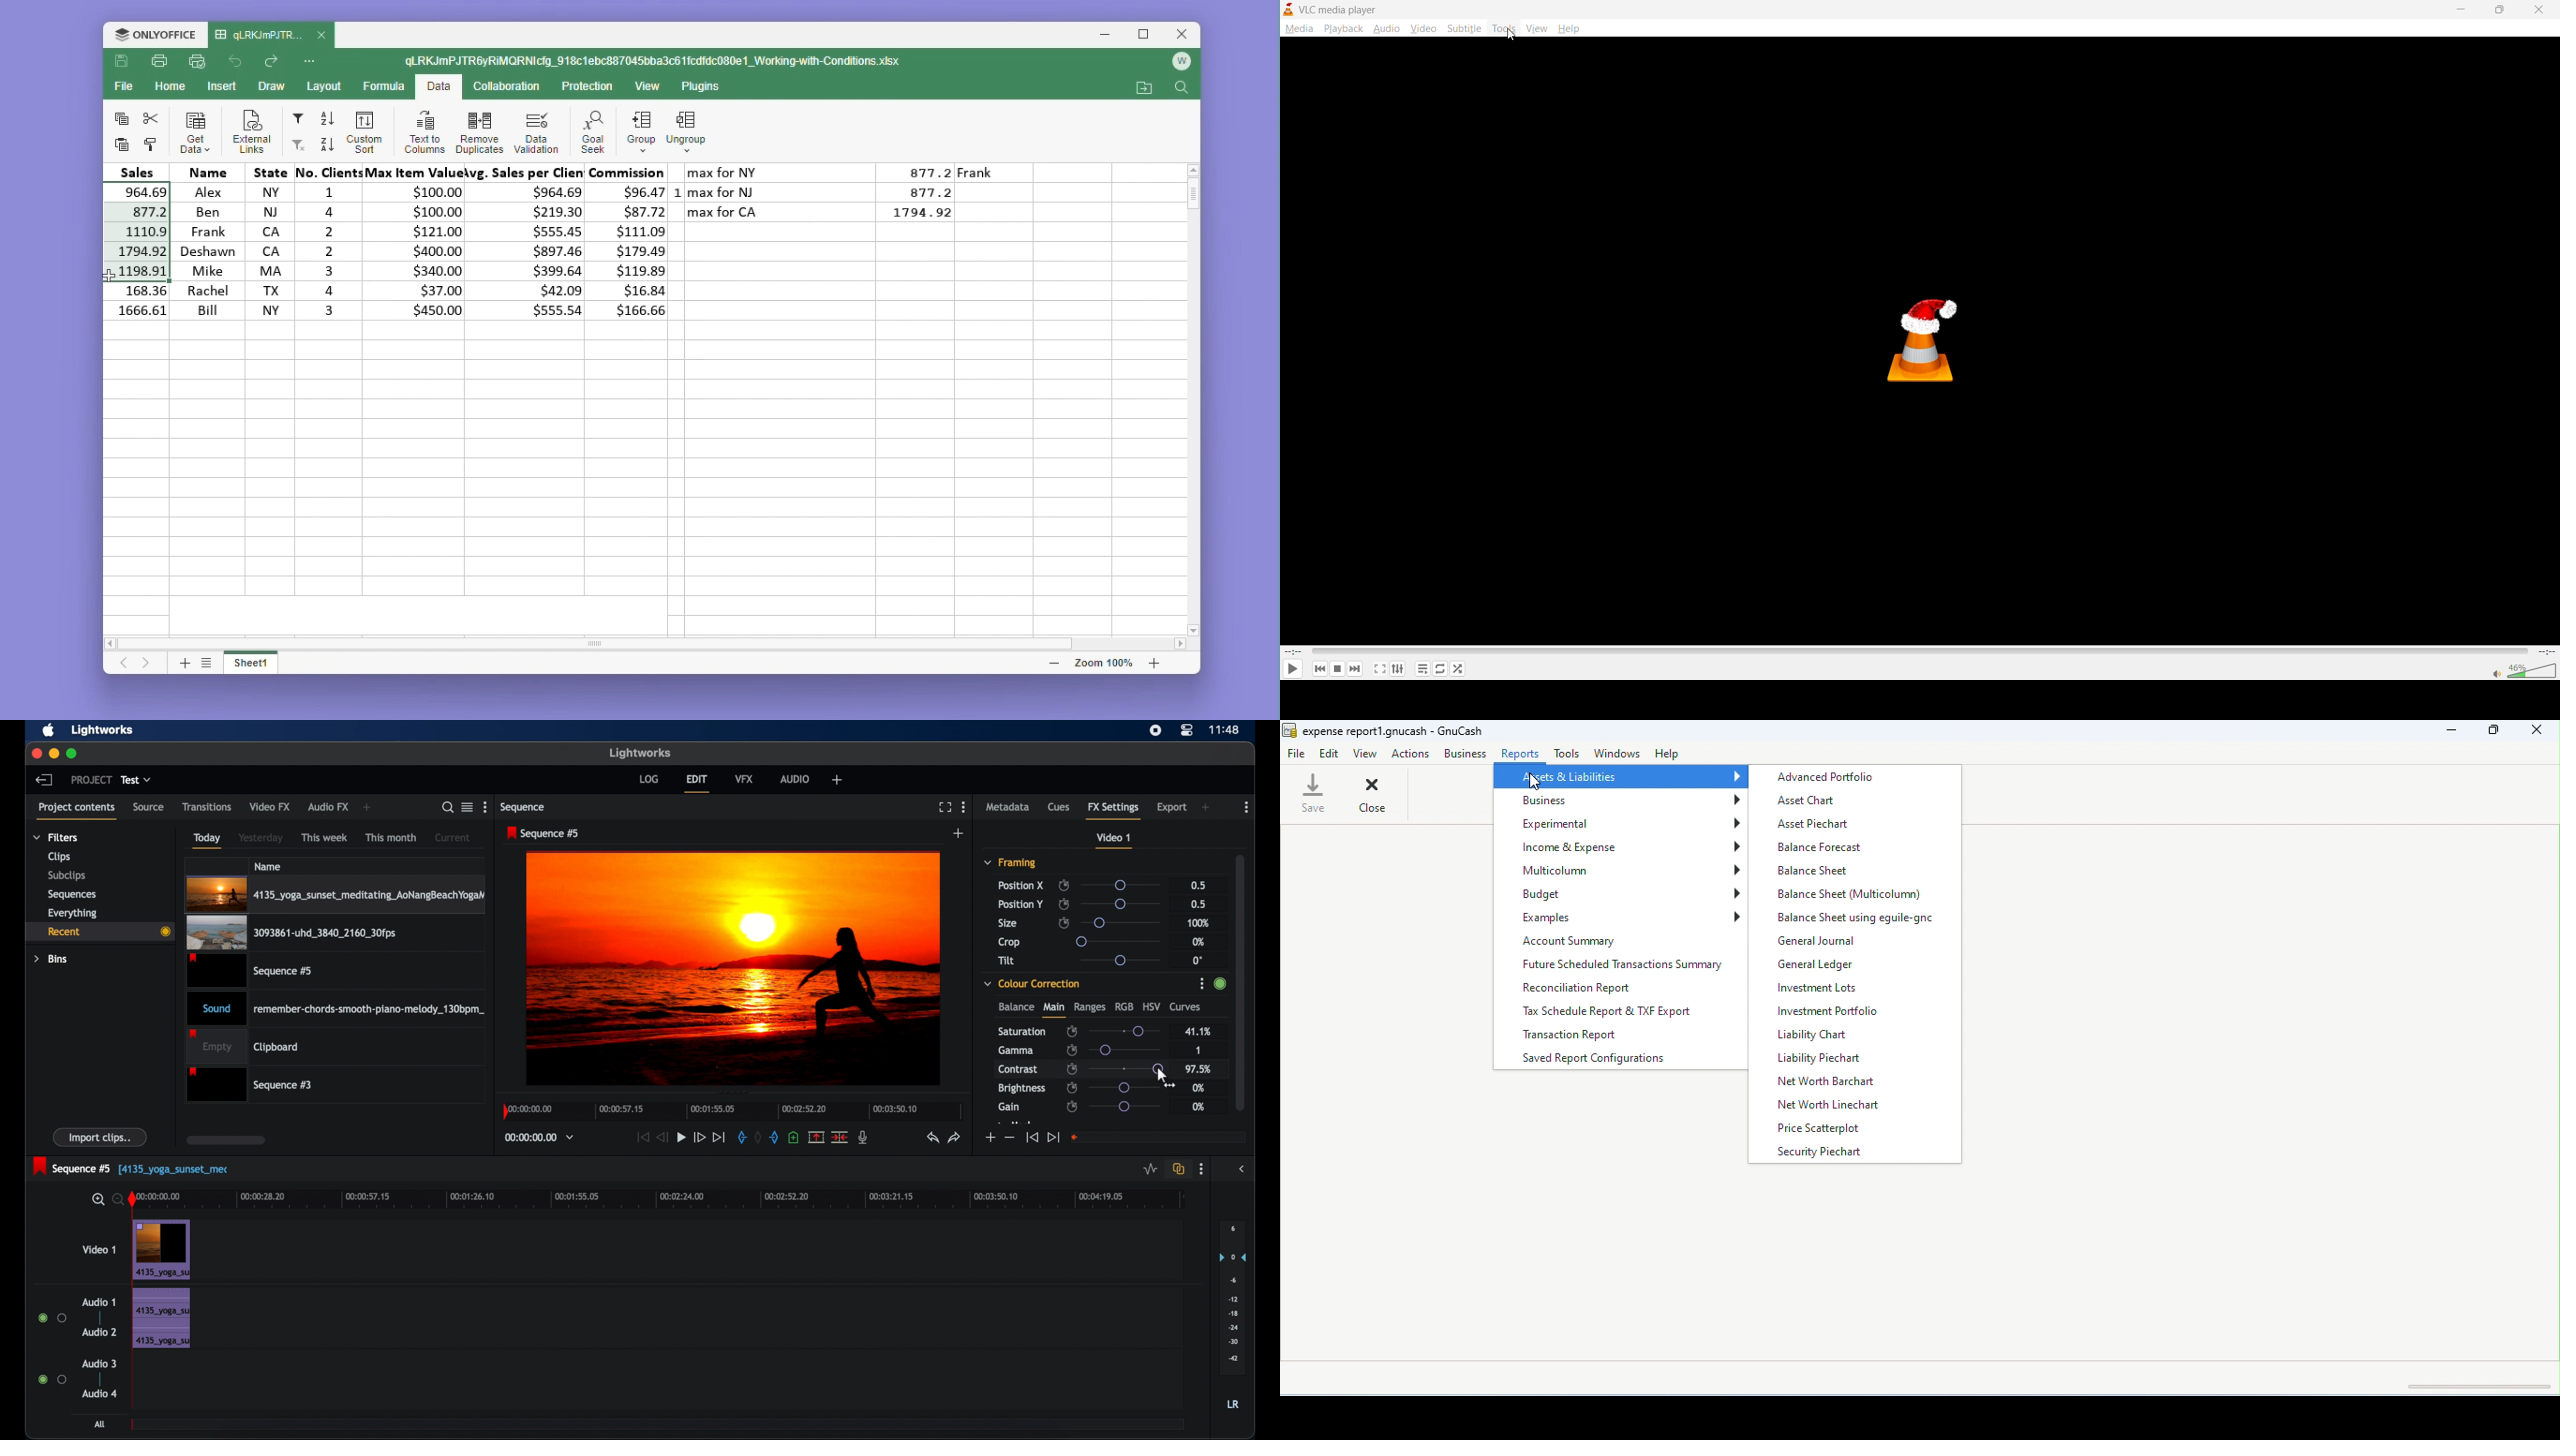 This screenshot has width=2576, height=1456. What do you see at coordinates (1129, 1050) in the screenshot?
I see `slider` at bounding box center [1129, 1050].